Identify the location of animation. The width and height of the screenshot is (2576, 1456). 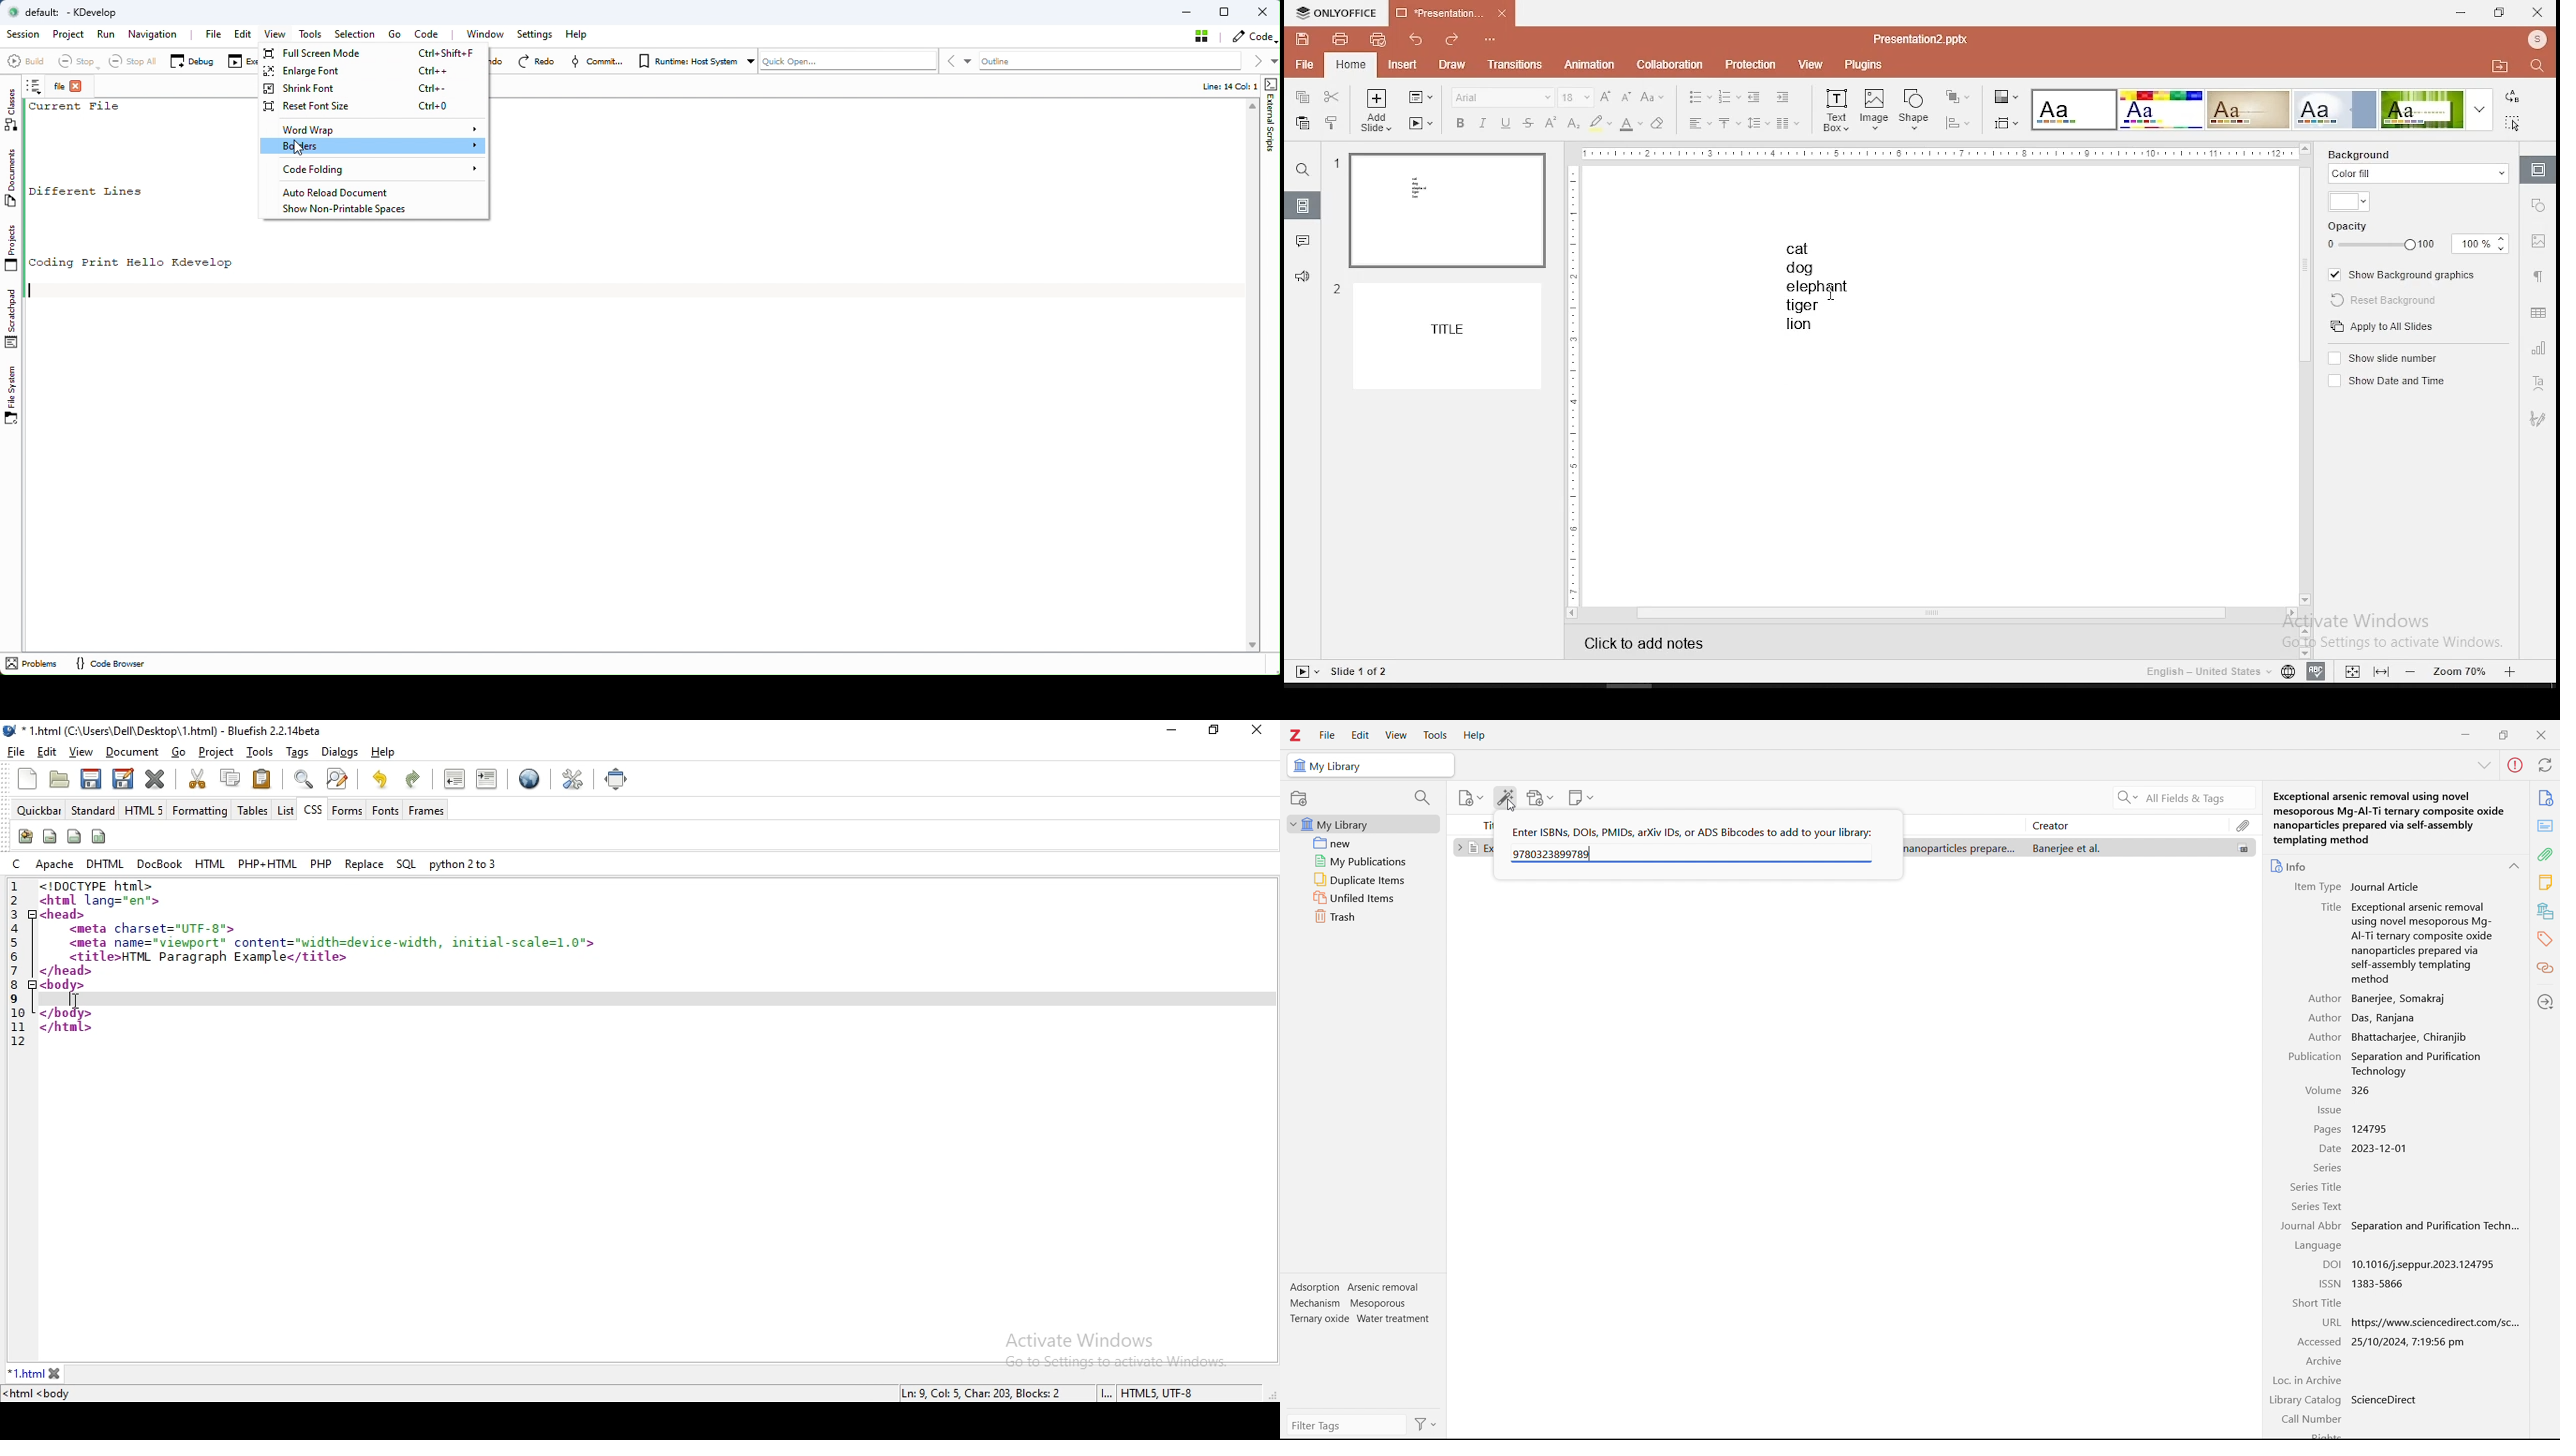
(1588, 64).